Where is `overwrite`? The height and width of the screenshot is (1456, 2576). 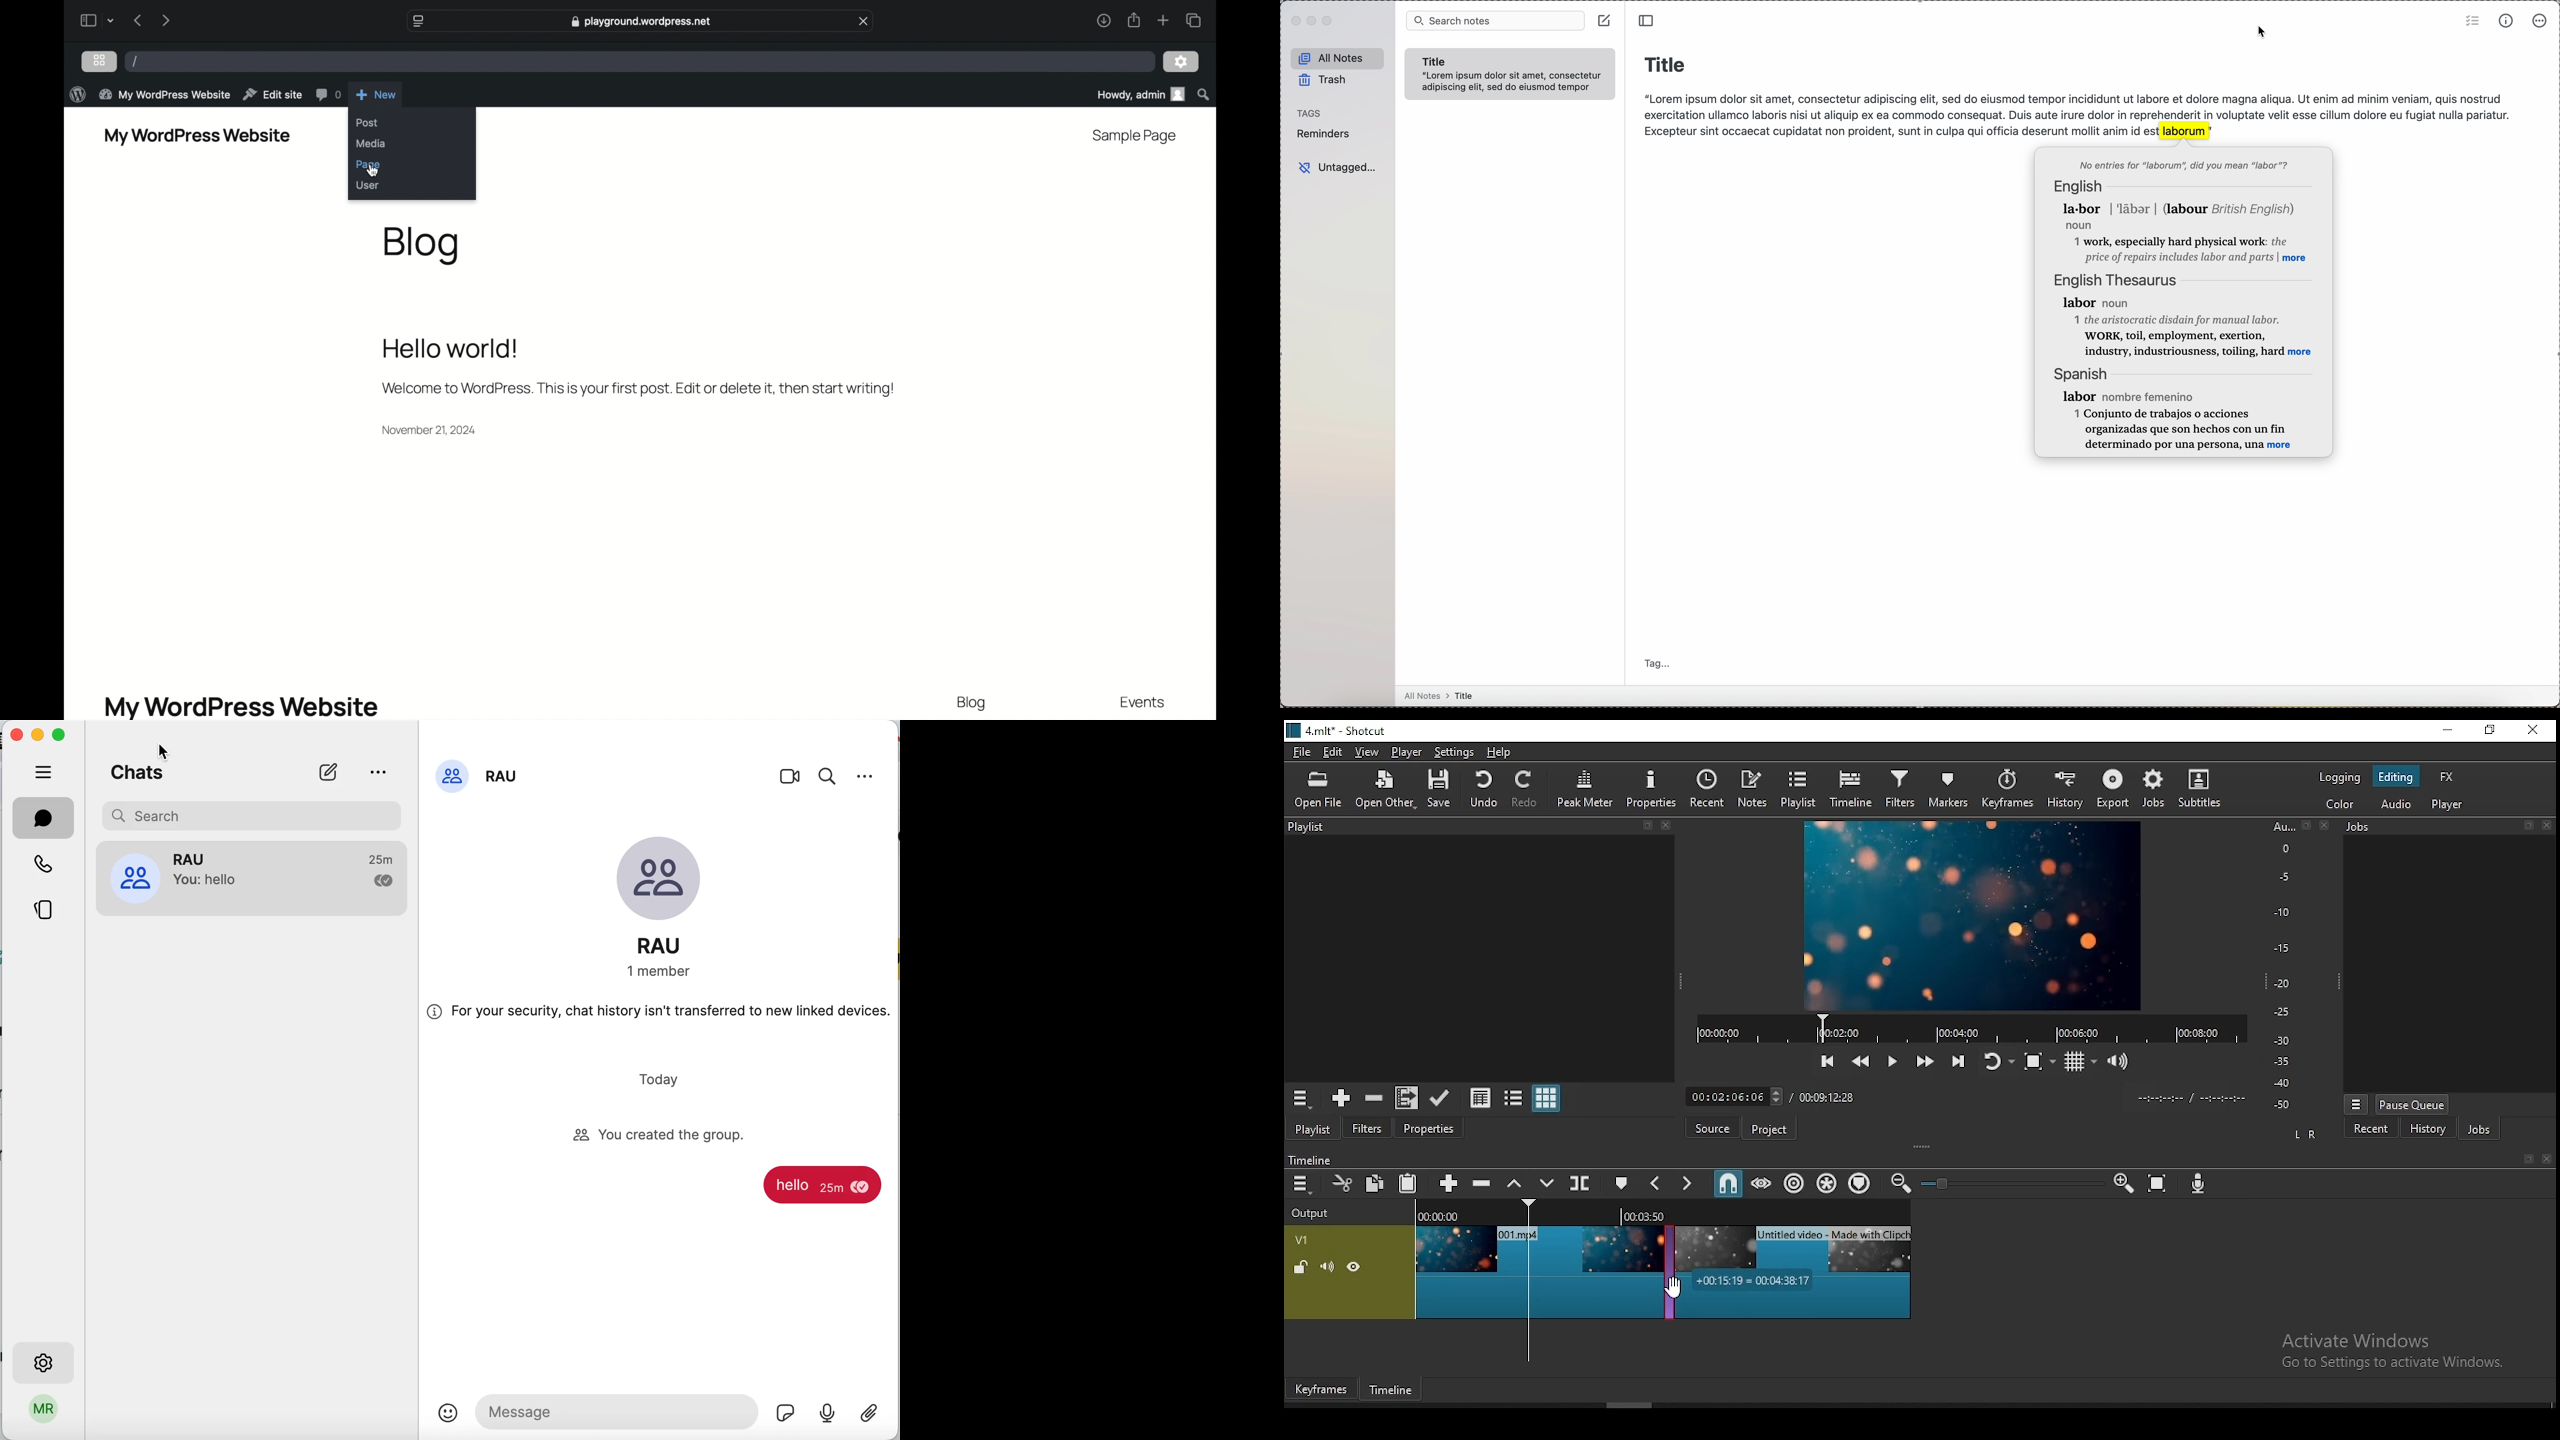 overwrite is located at coordinates (1547, 1183).